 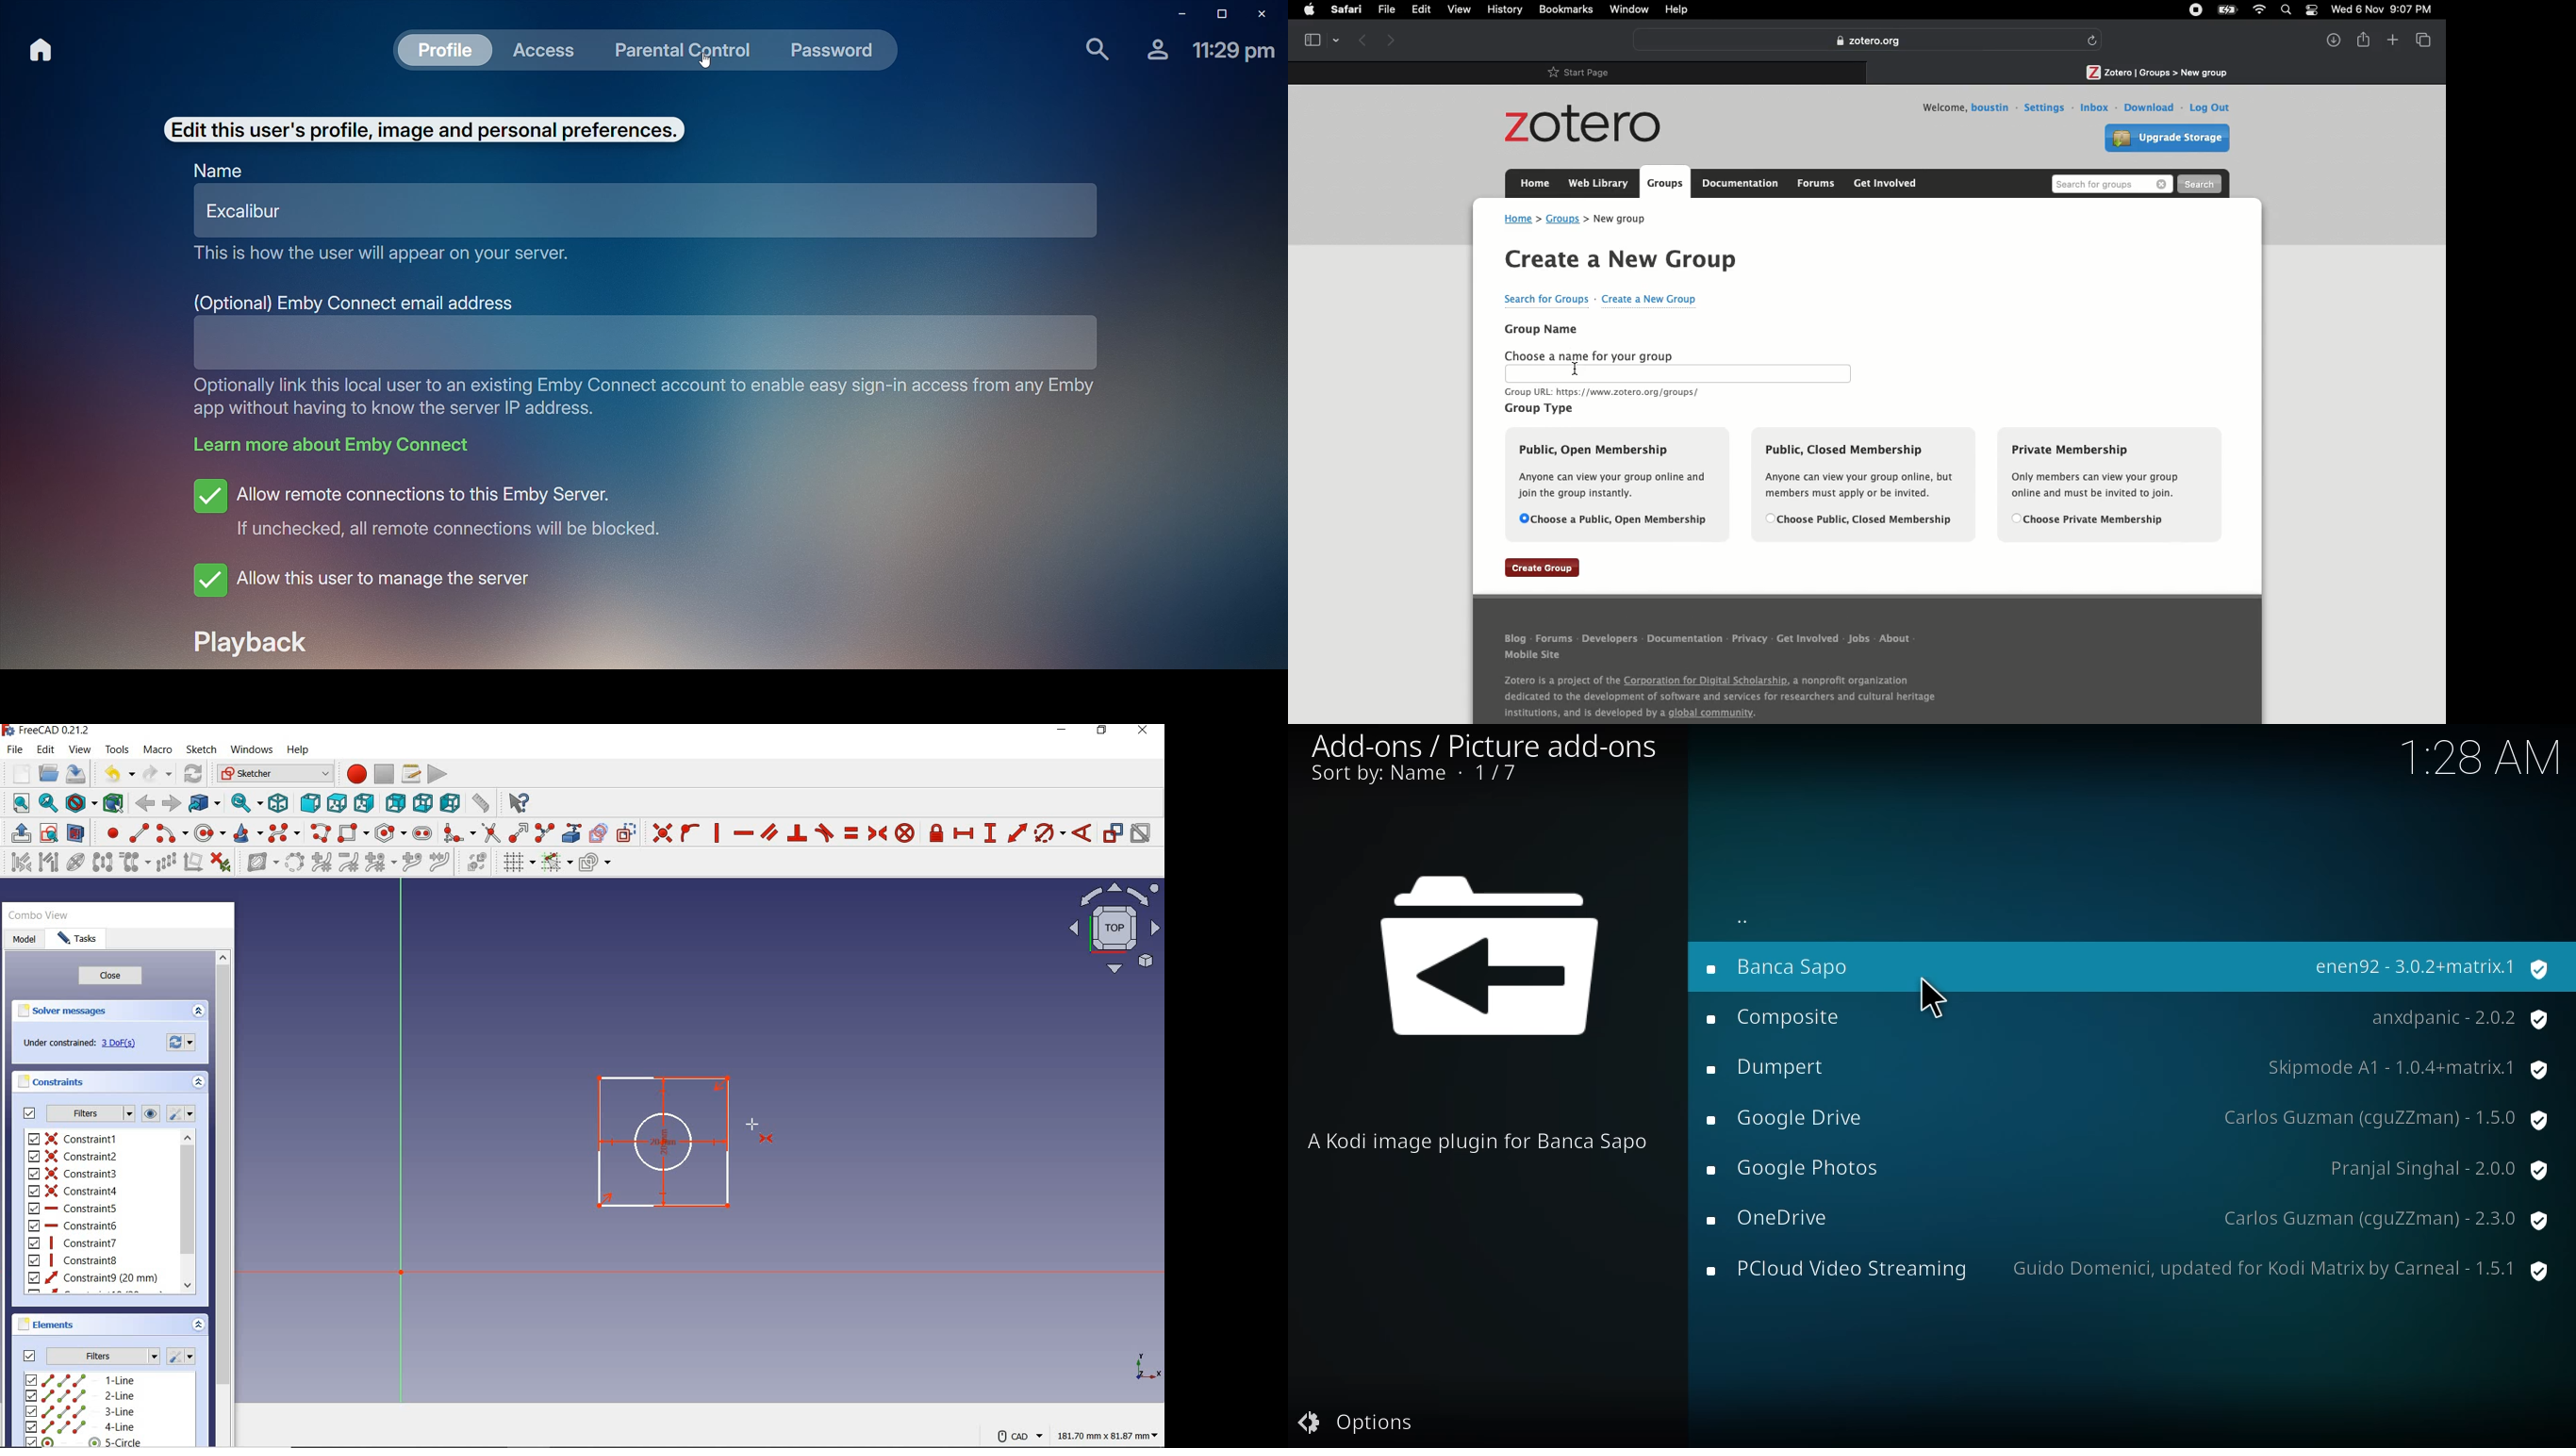 I want to click on version, so click(x=2438, y=1168).